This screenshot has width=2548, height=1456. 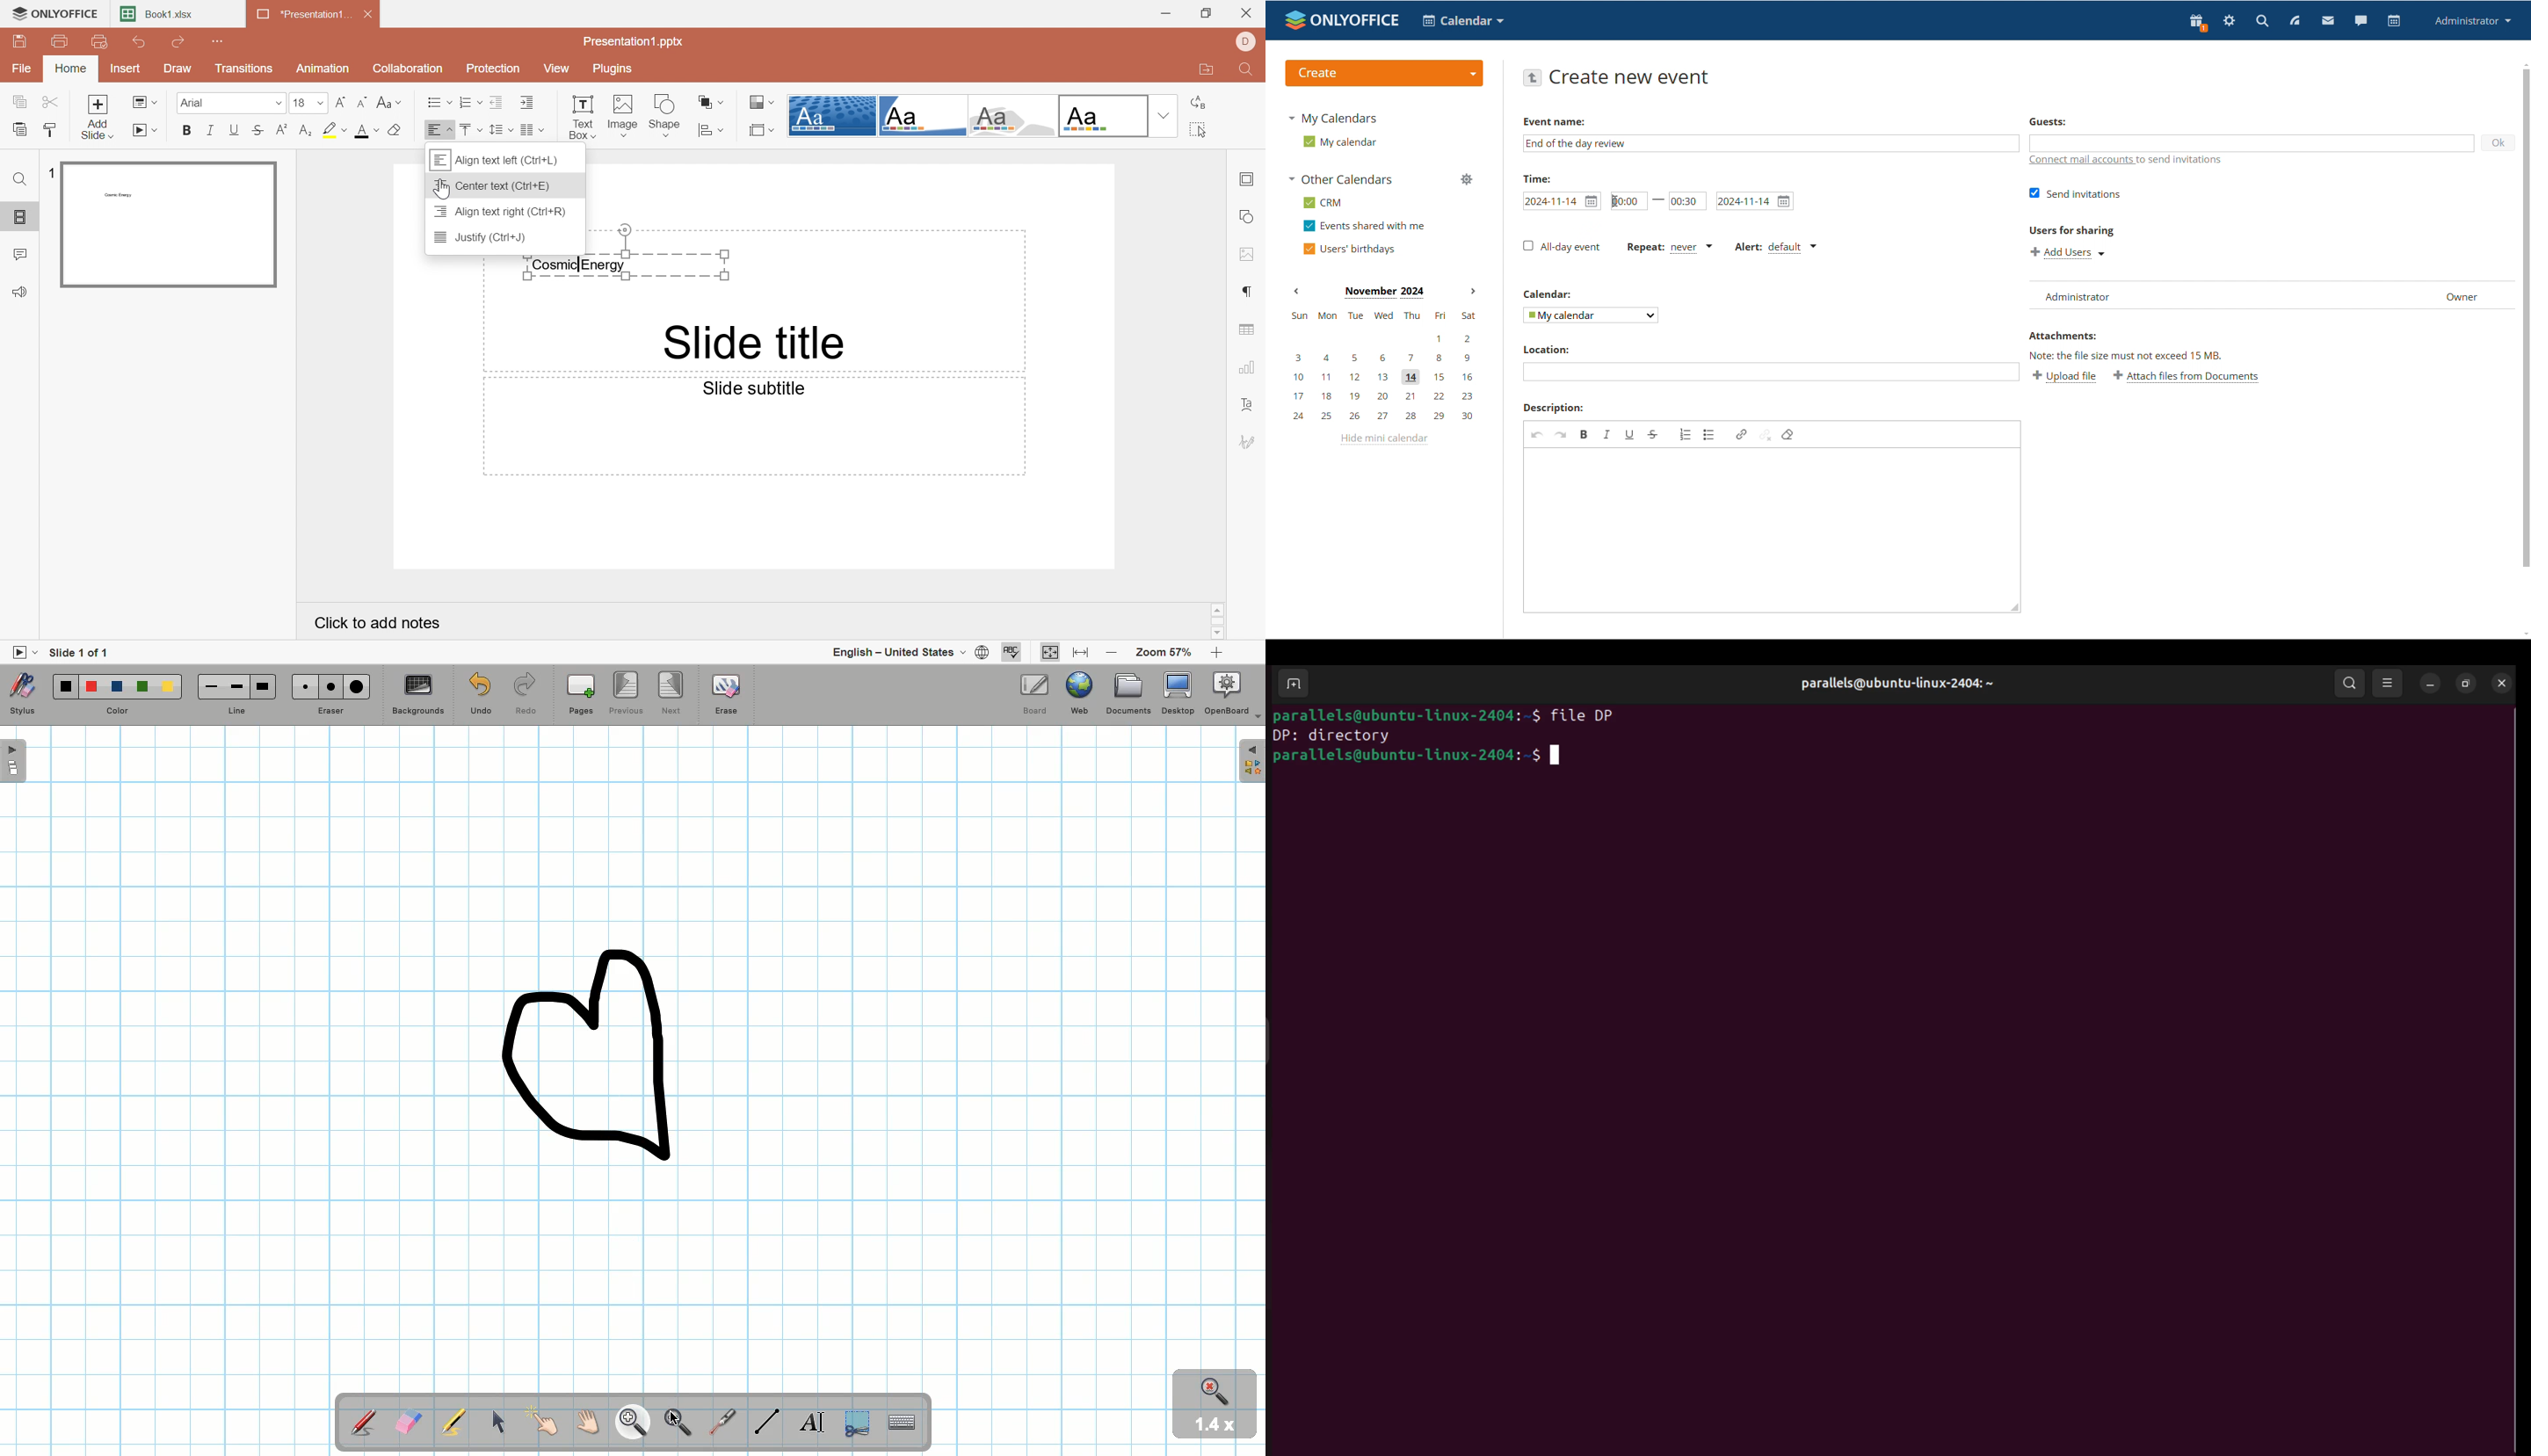 I want to click on my calendar, so click(x=1339, y=142).